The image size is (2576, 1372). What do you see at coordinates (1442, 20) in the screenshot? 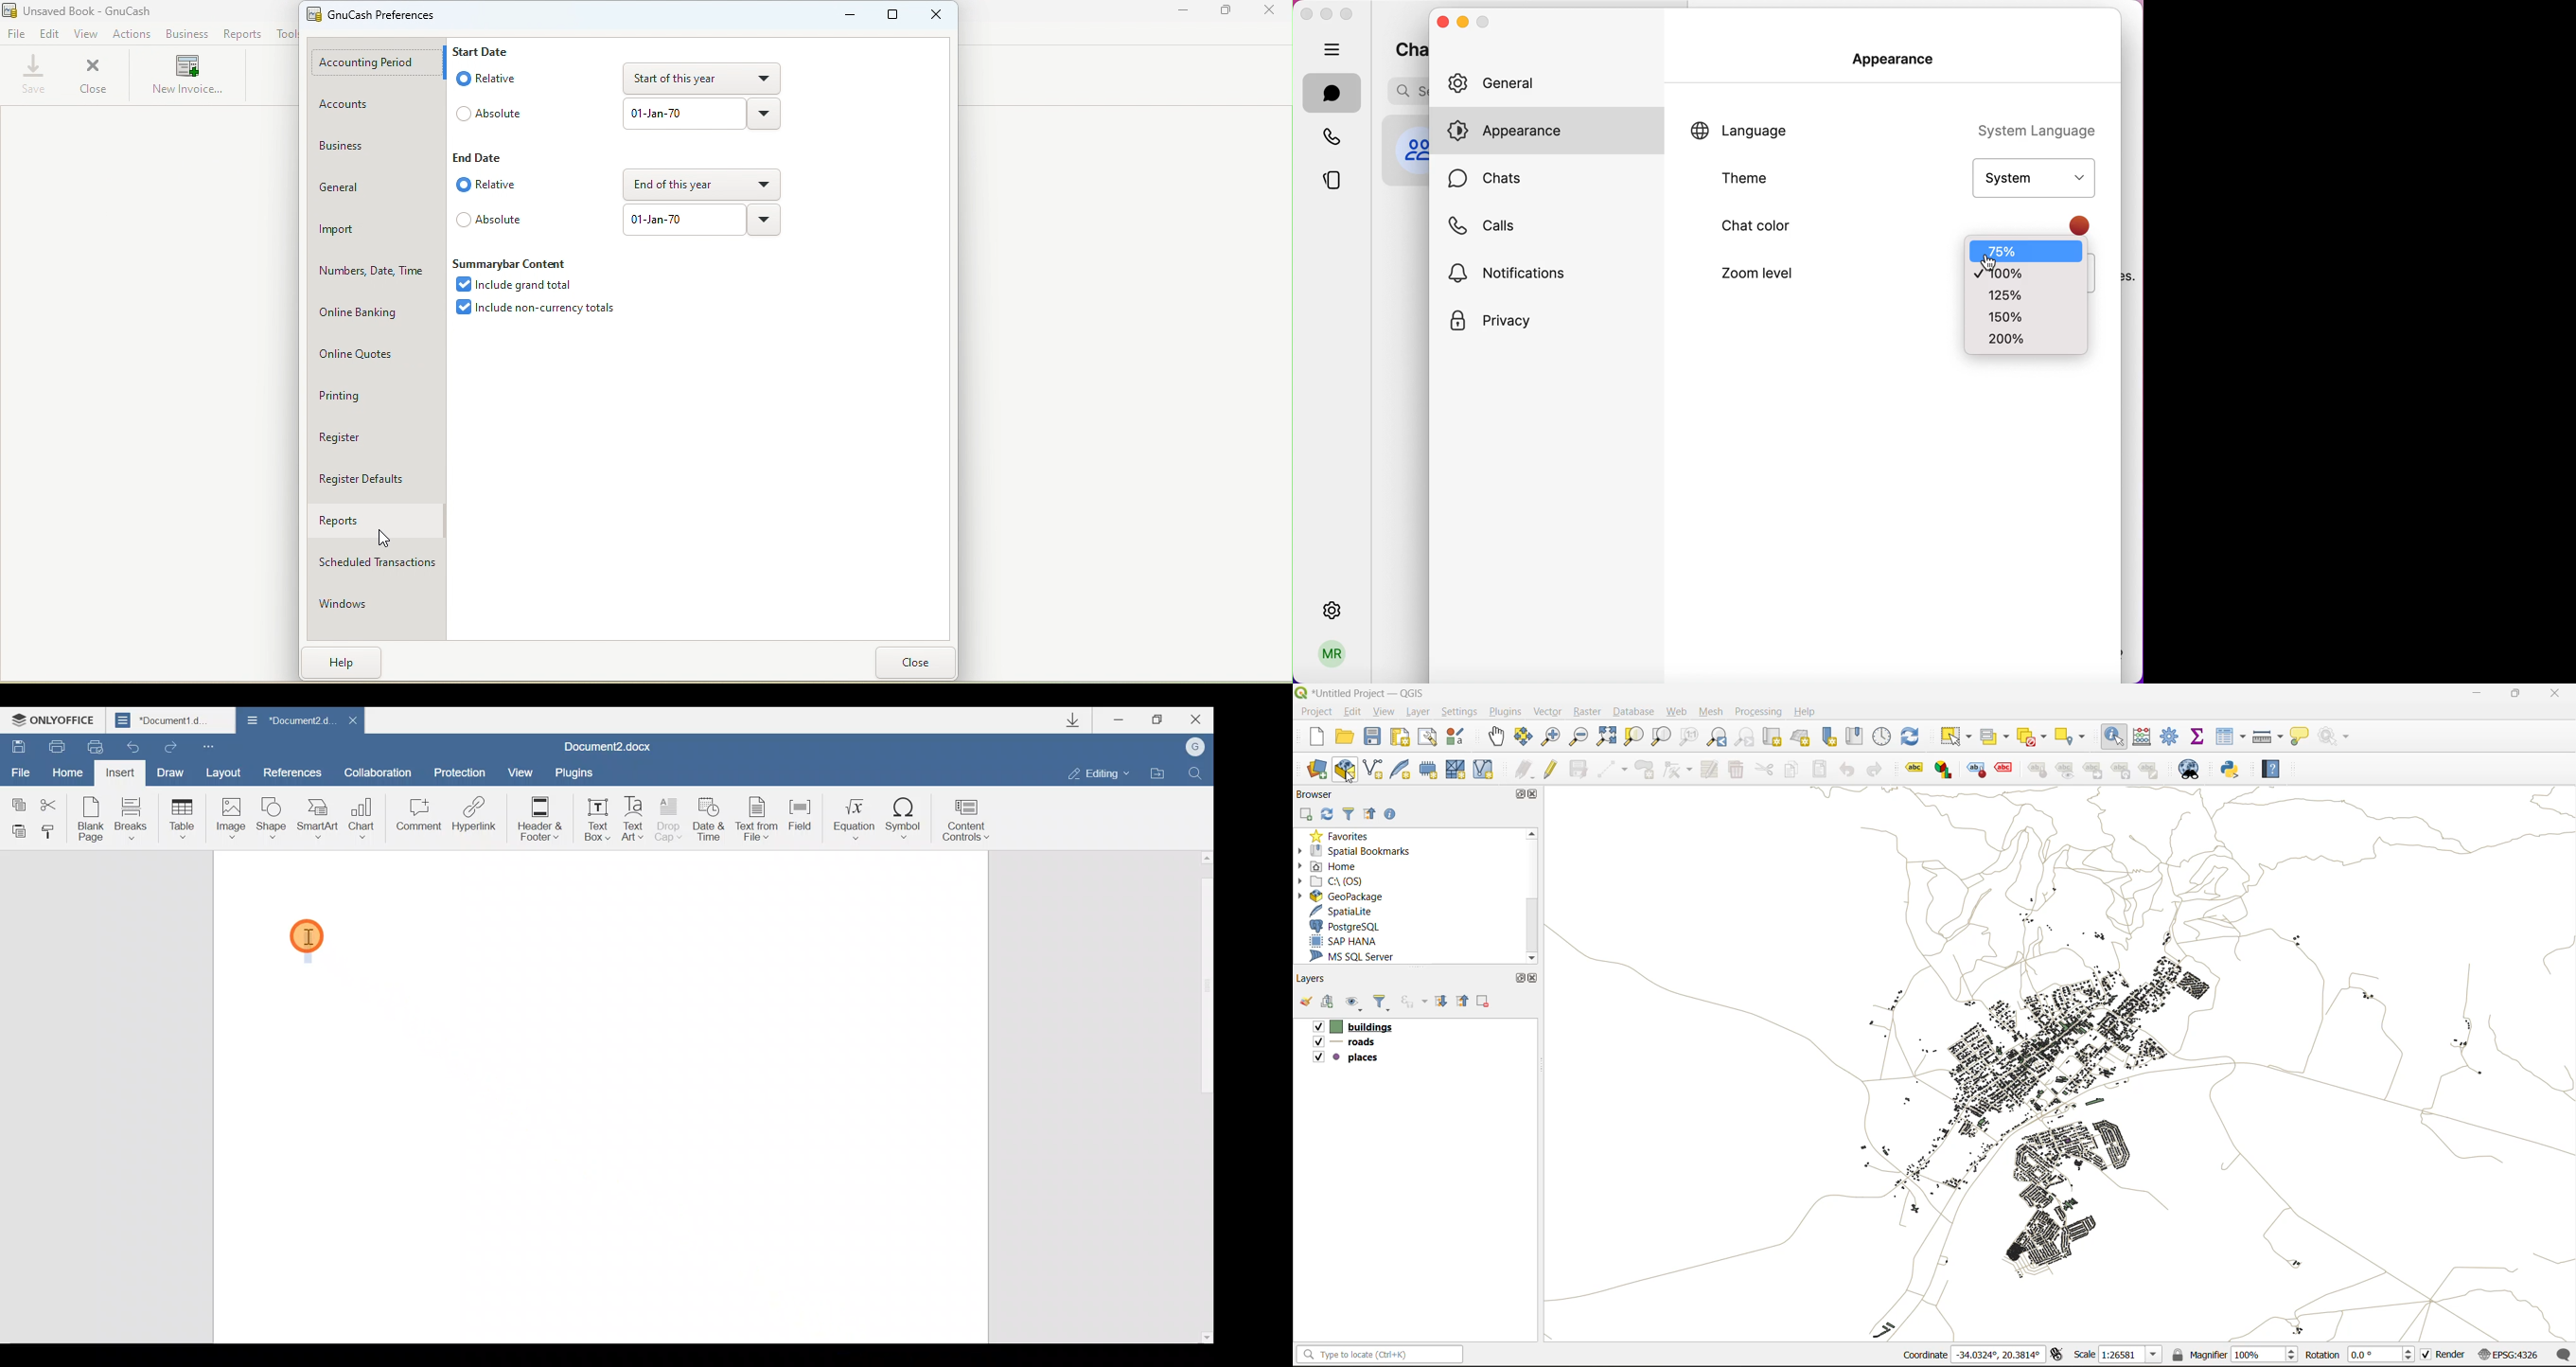
I see `close` at bounding box center [1442, 20].